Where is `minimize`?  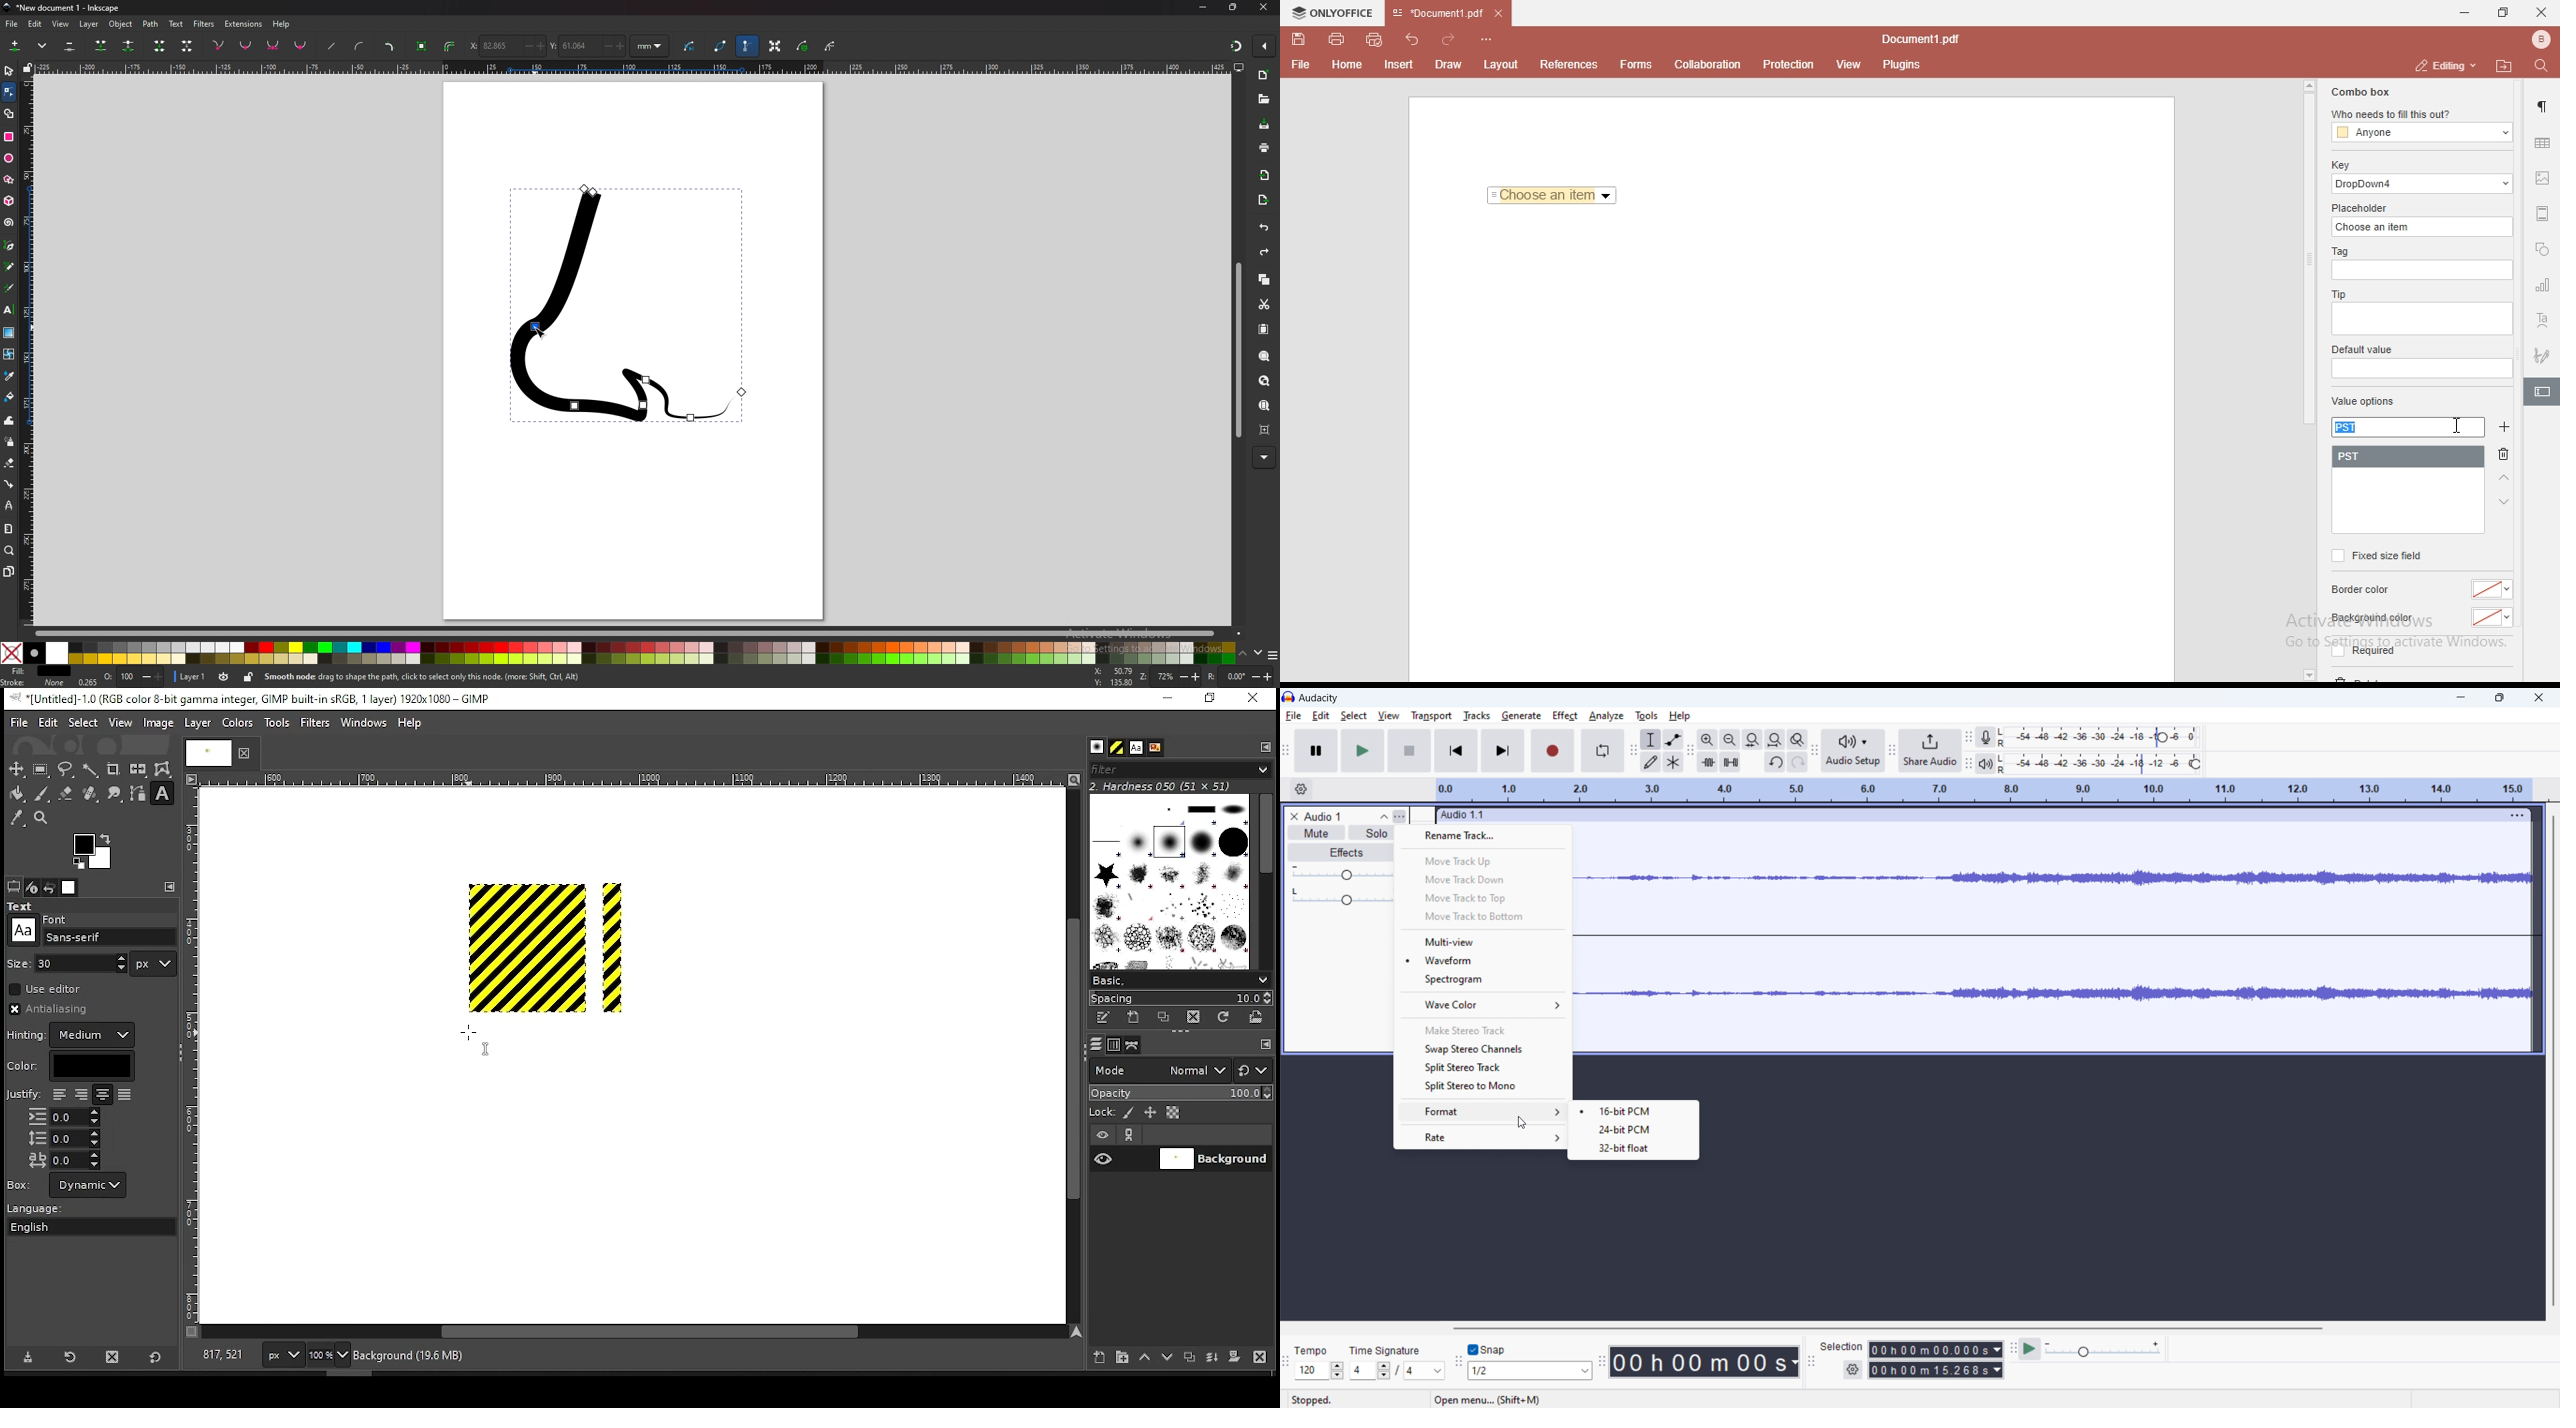
minimize is located at coordinates (1166, 699).